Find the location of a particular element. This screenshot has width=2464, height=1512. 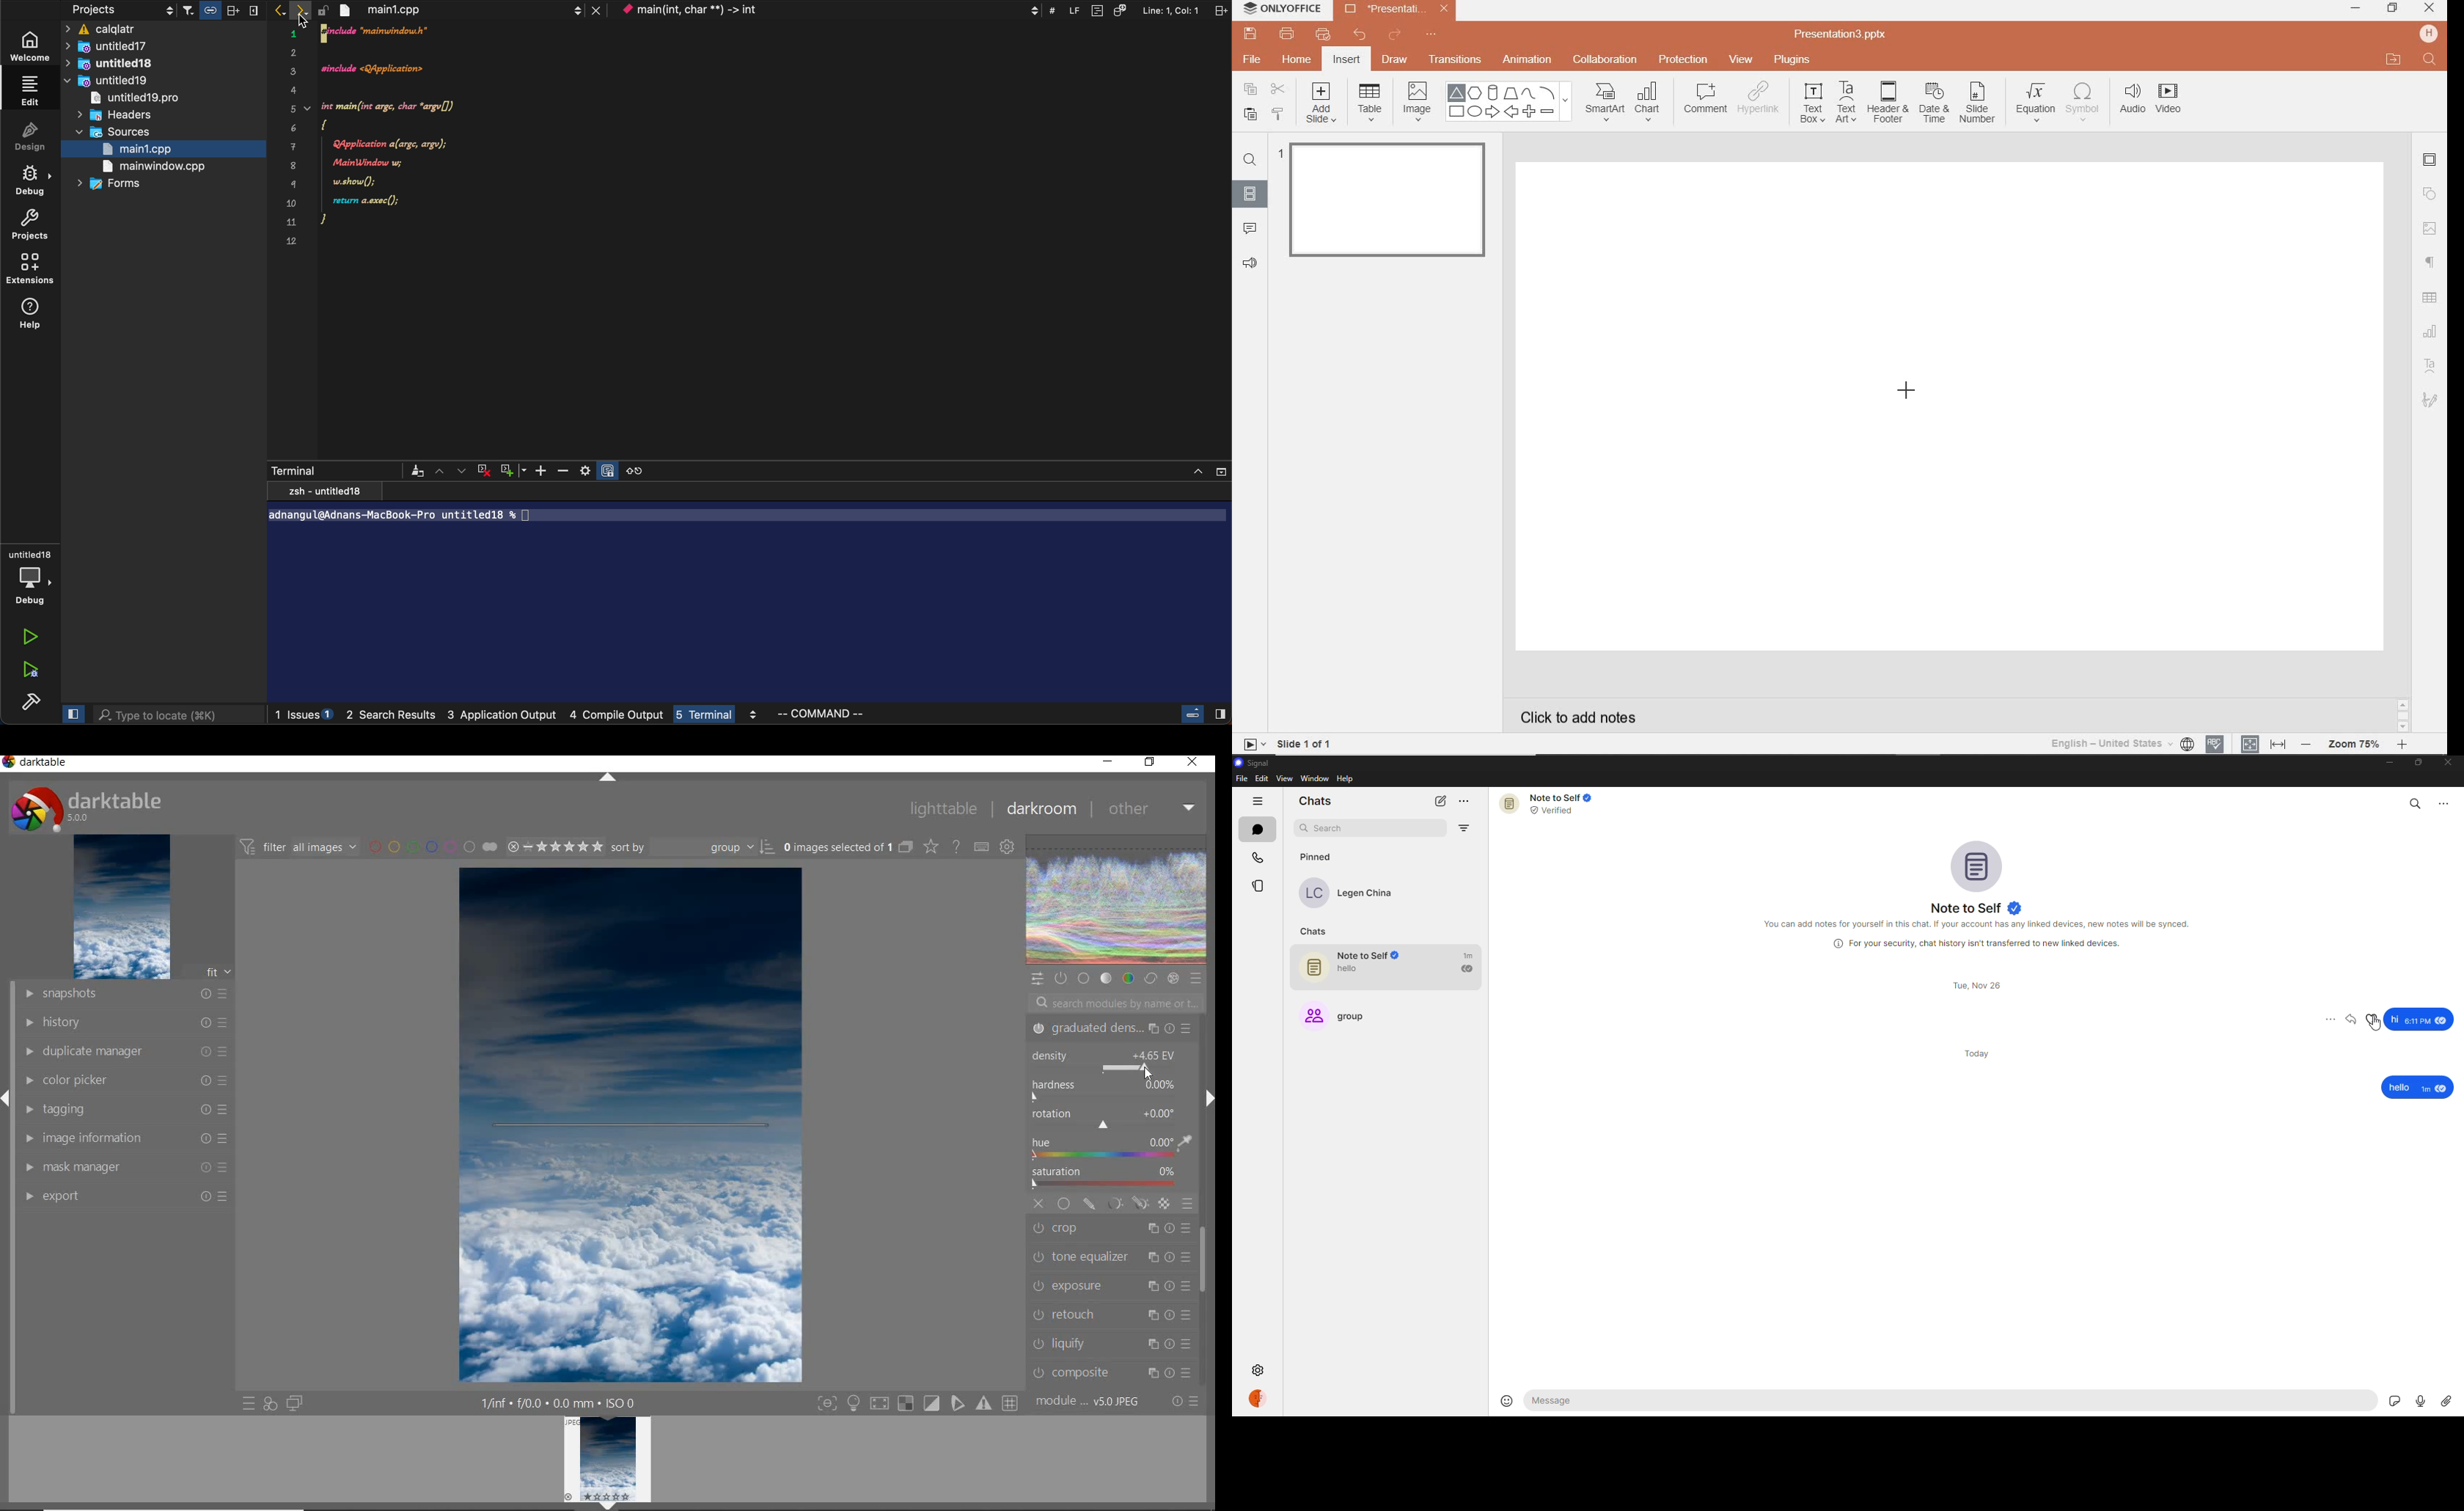

calqaltr is located at coordinates (164, 29).